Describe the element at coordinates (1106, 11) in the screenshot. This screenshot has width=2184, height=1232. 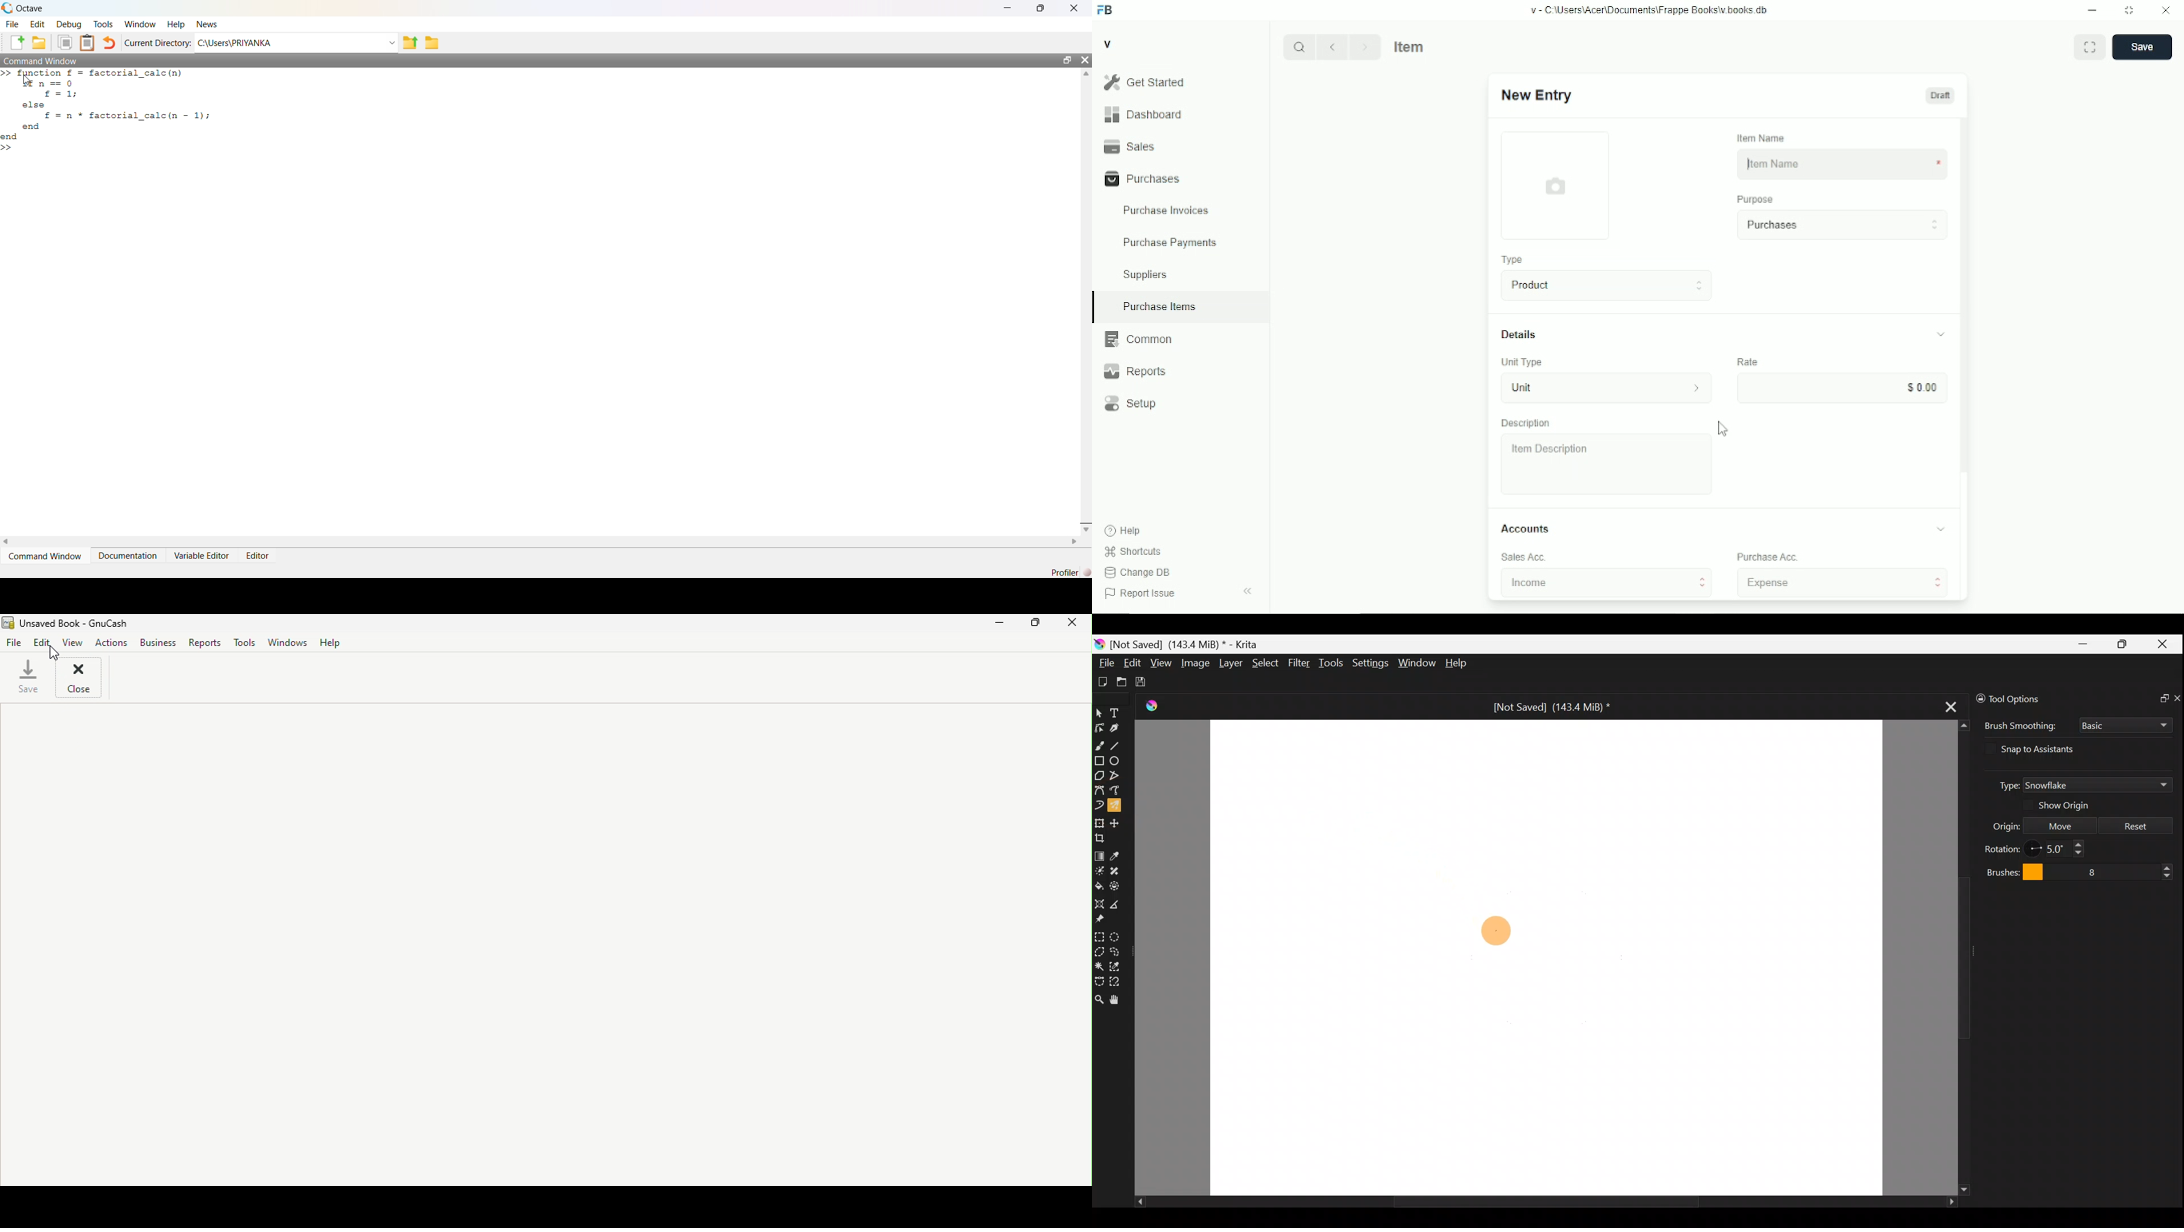
I see `FB` at that location.